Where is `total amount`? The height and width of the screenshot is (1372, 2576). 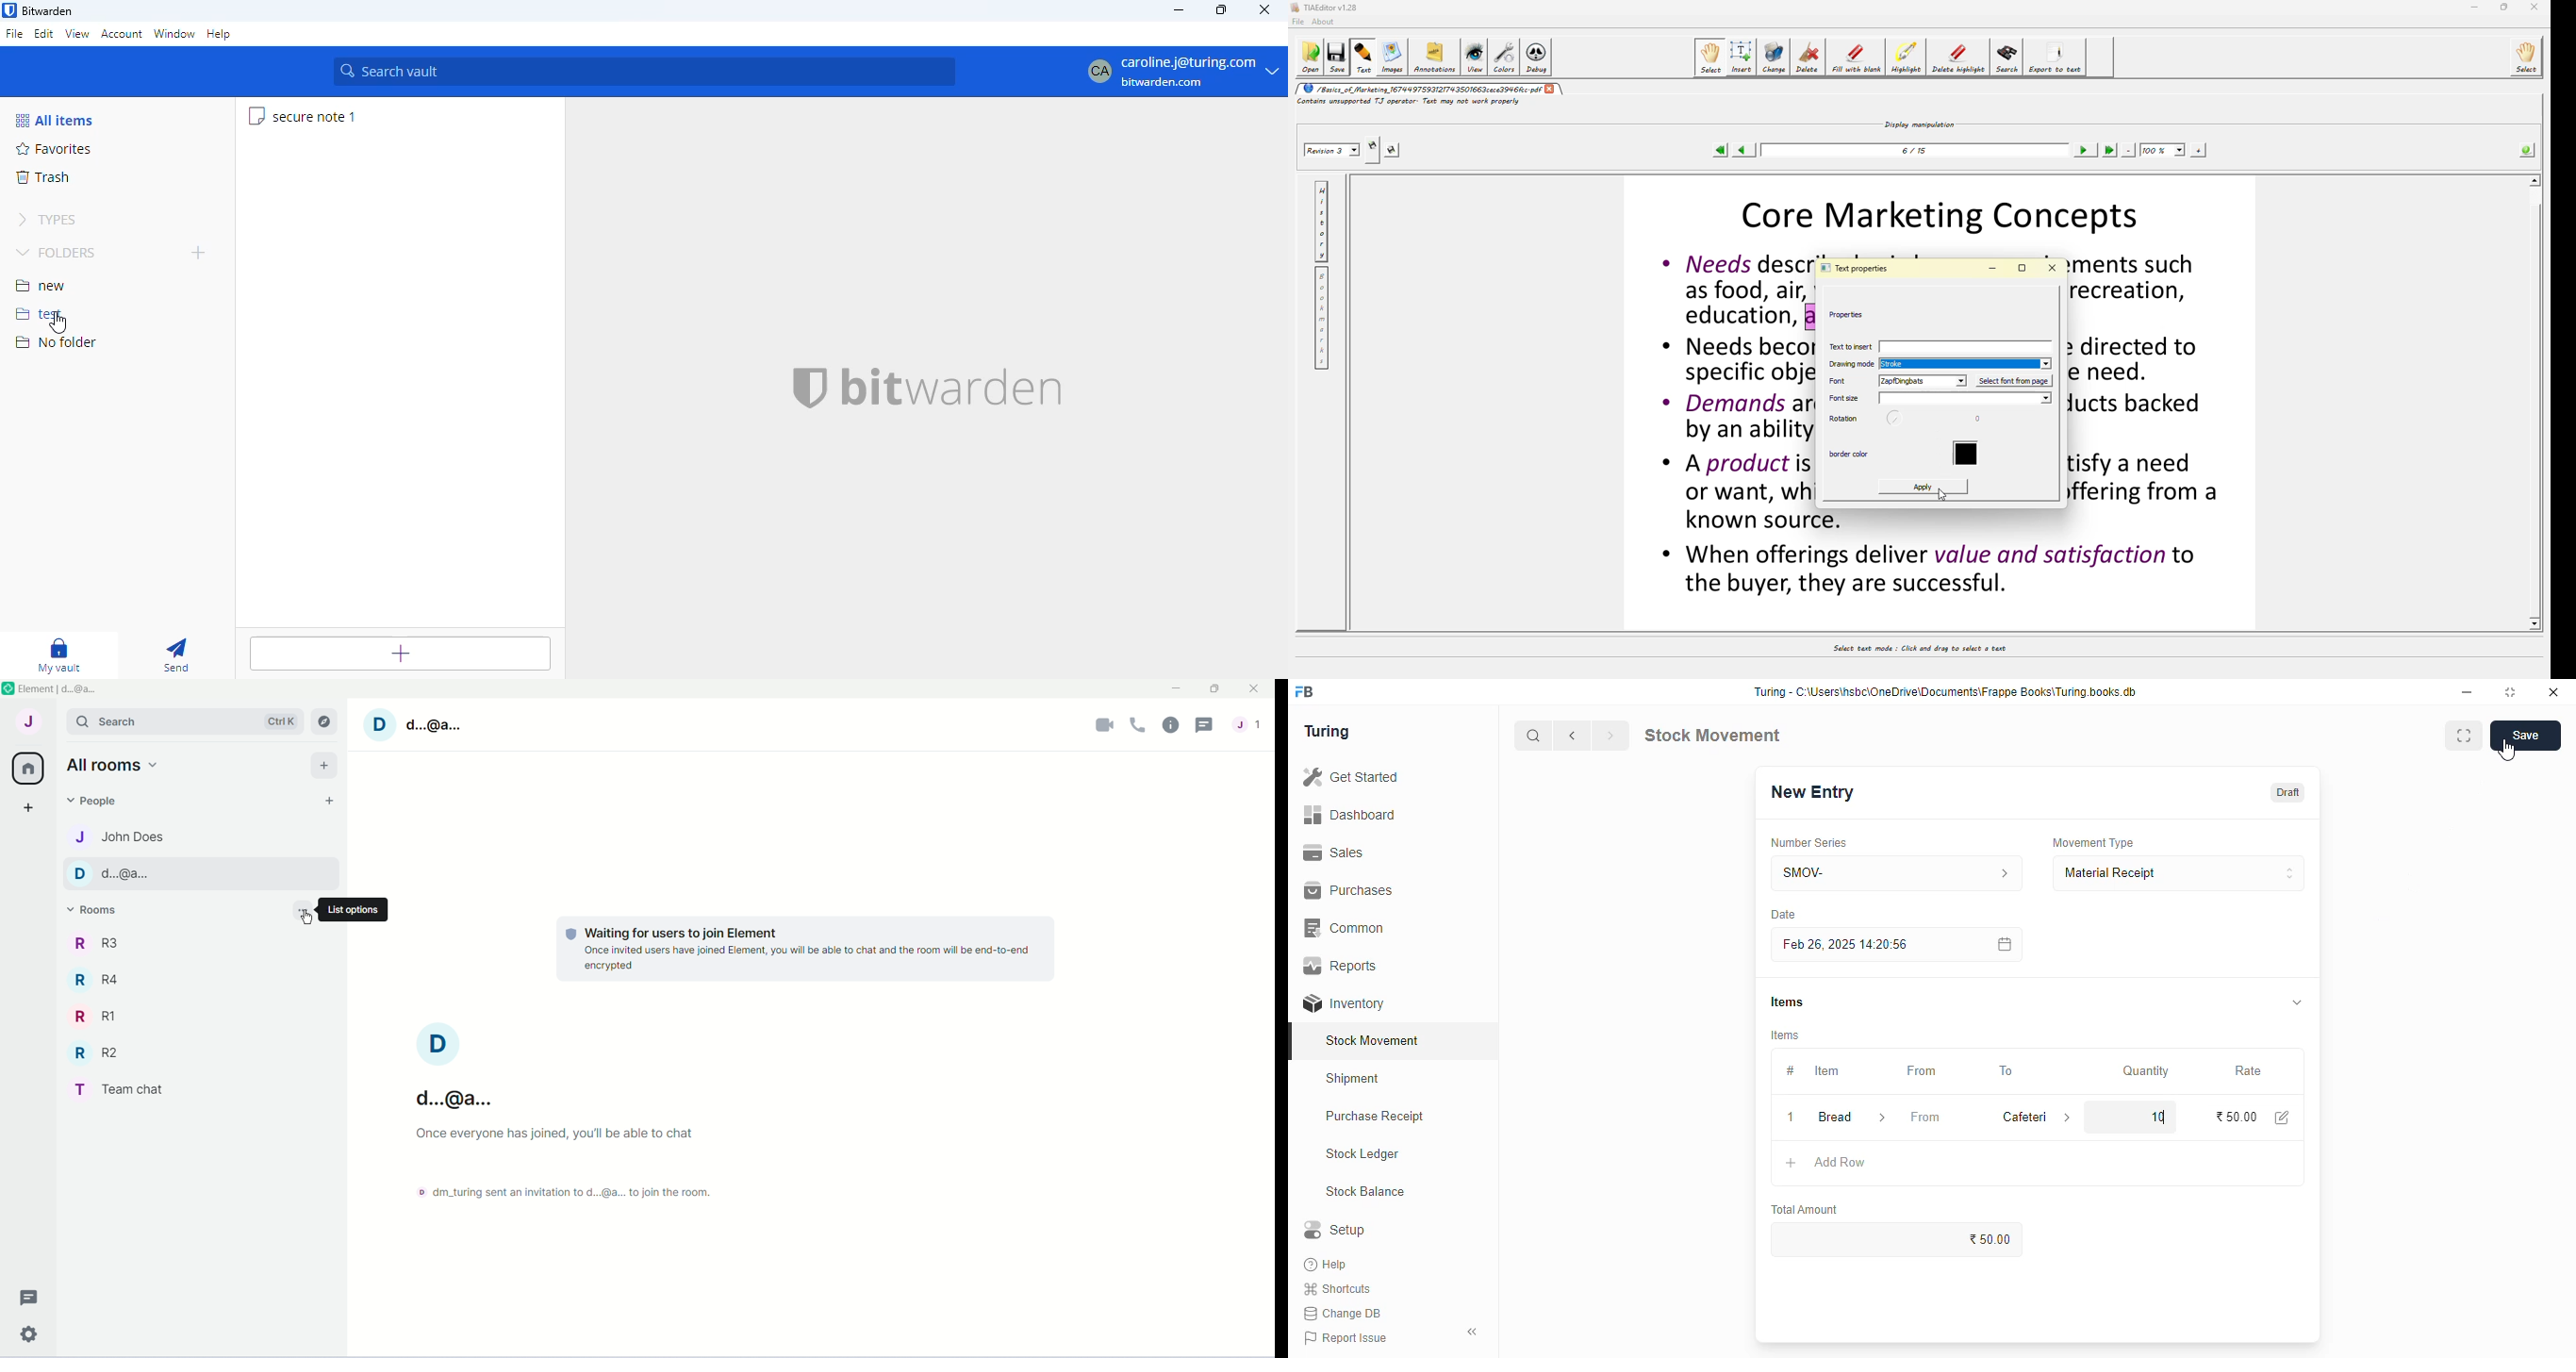 total amount is located at coordinates (1806, 1210).